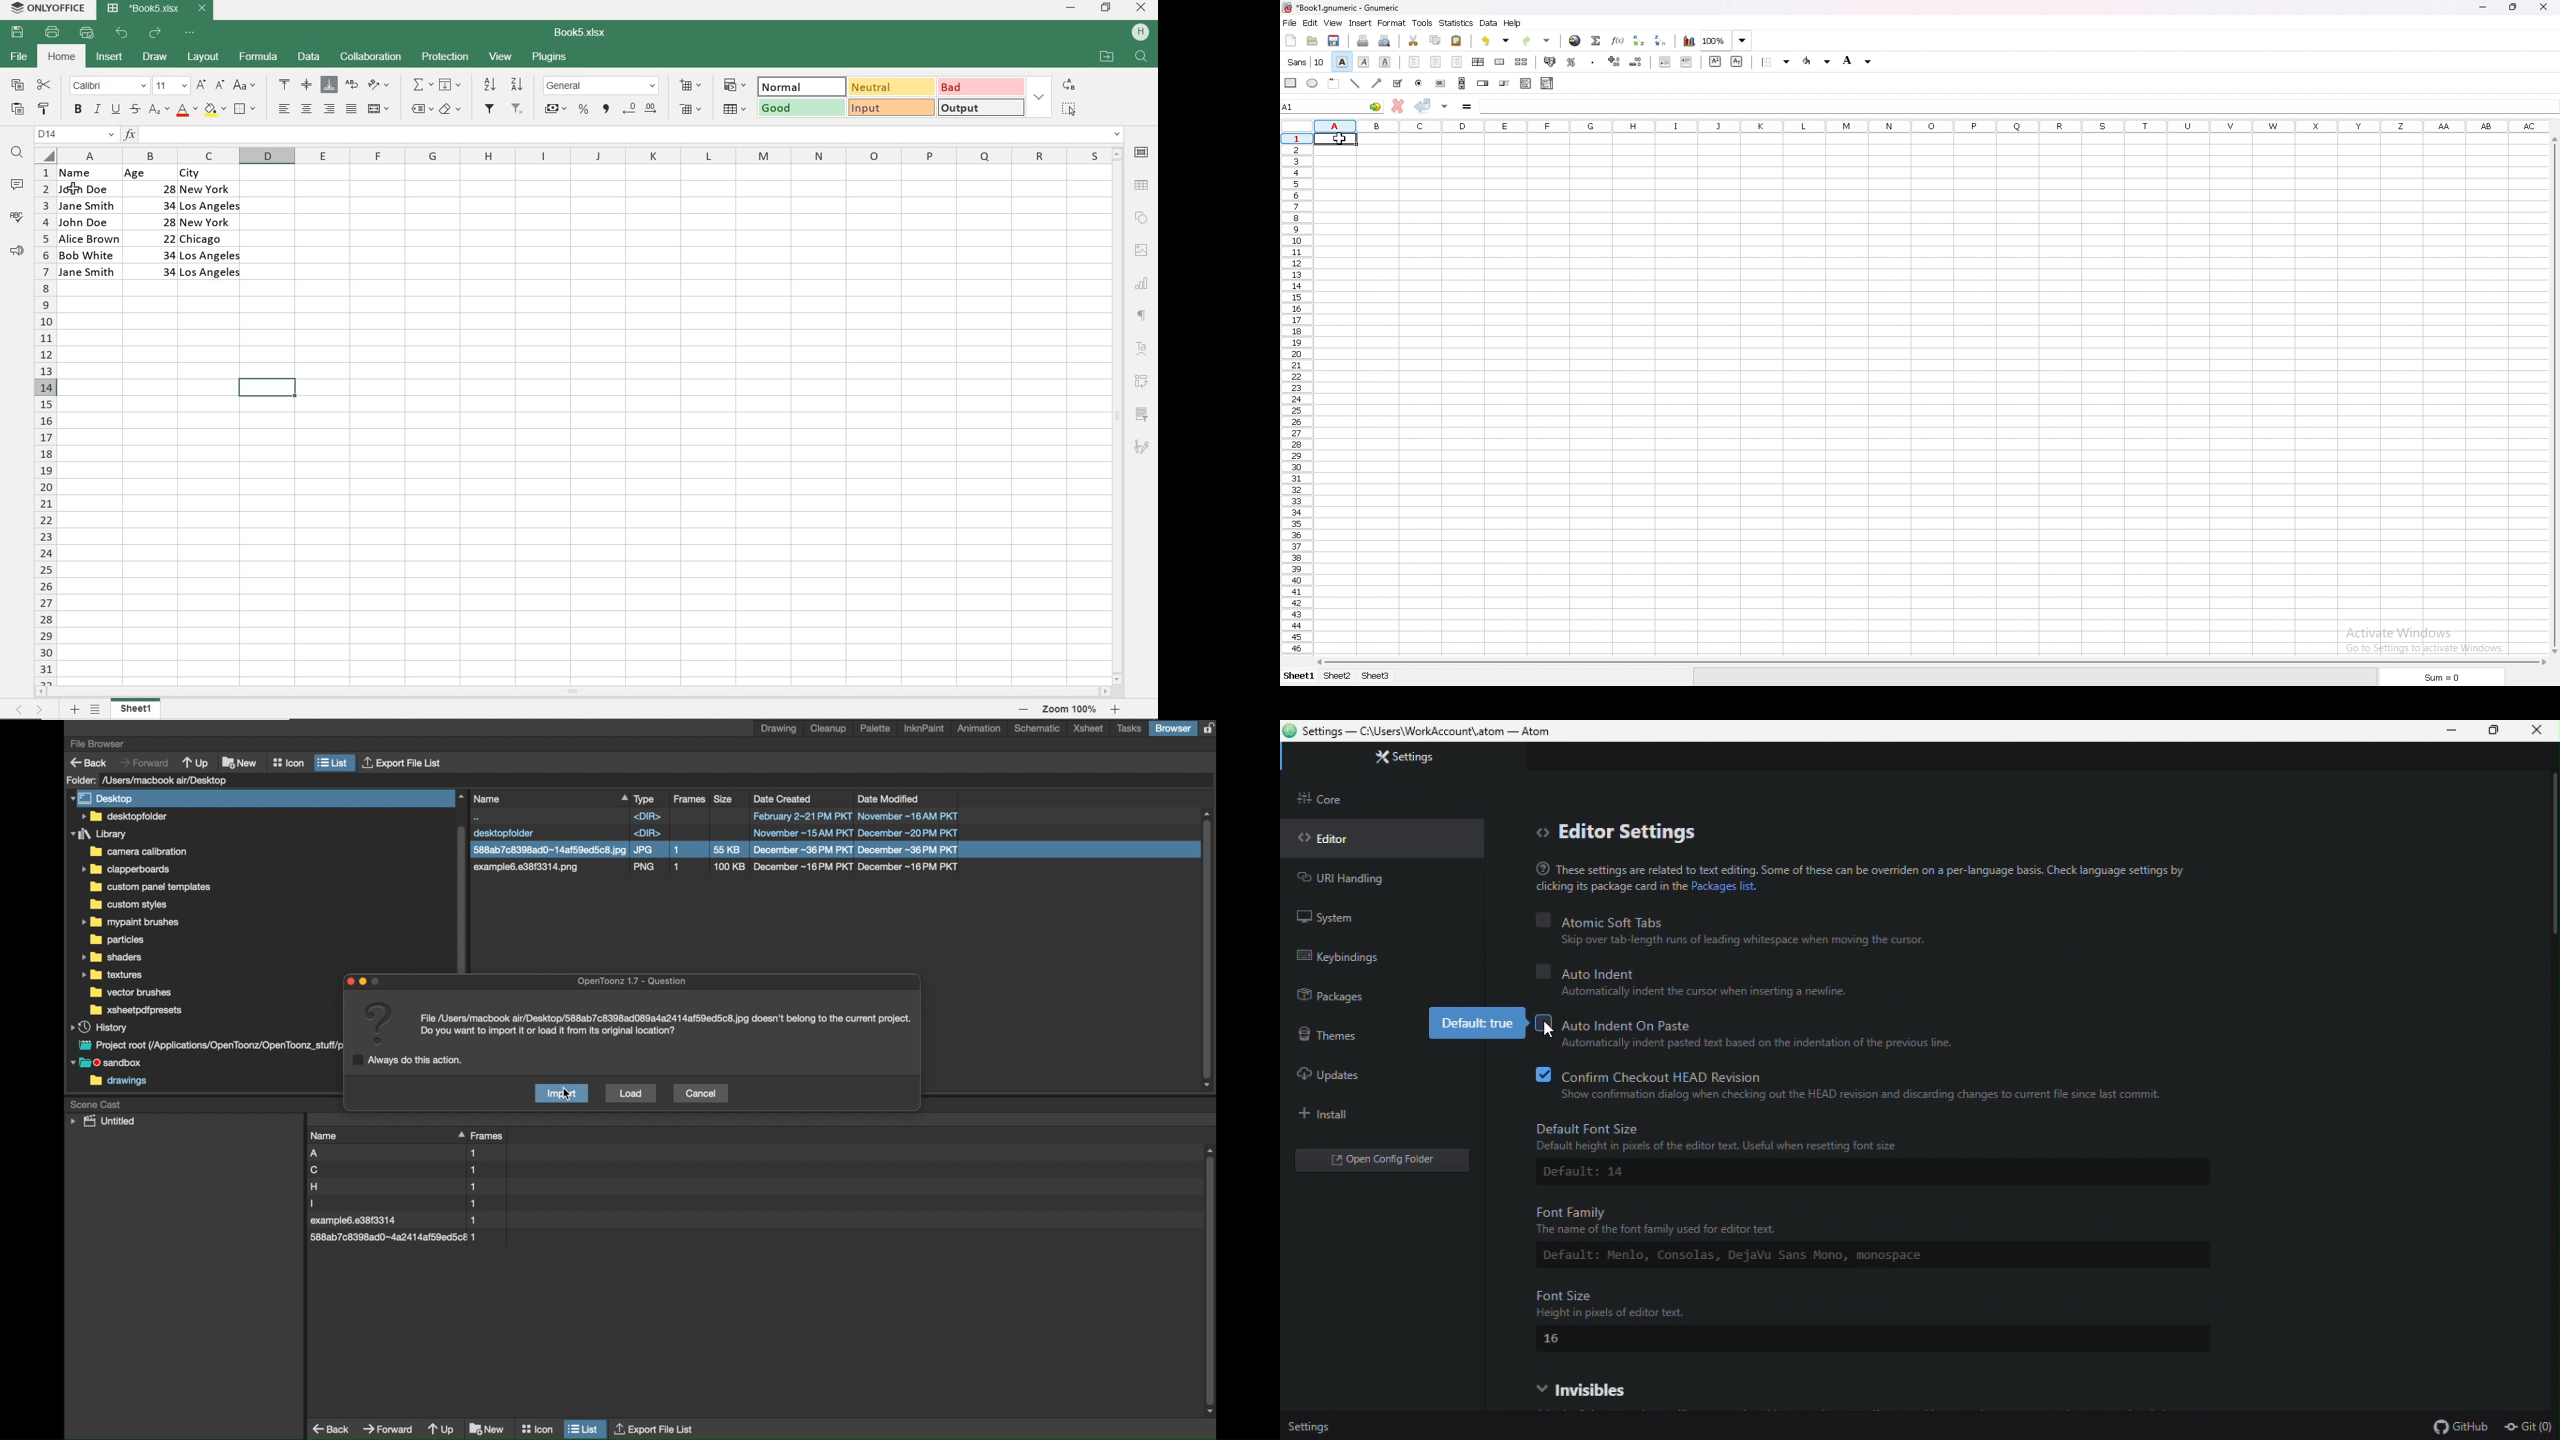 The height and width of the screenshot is (1456, 2576). Describe the element at coordinates (980, 728) in the screenshot. I see `animation` at that location.